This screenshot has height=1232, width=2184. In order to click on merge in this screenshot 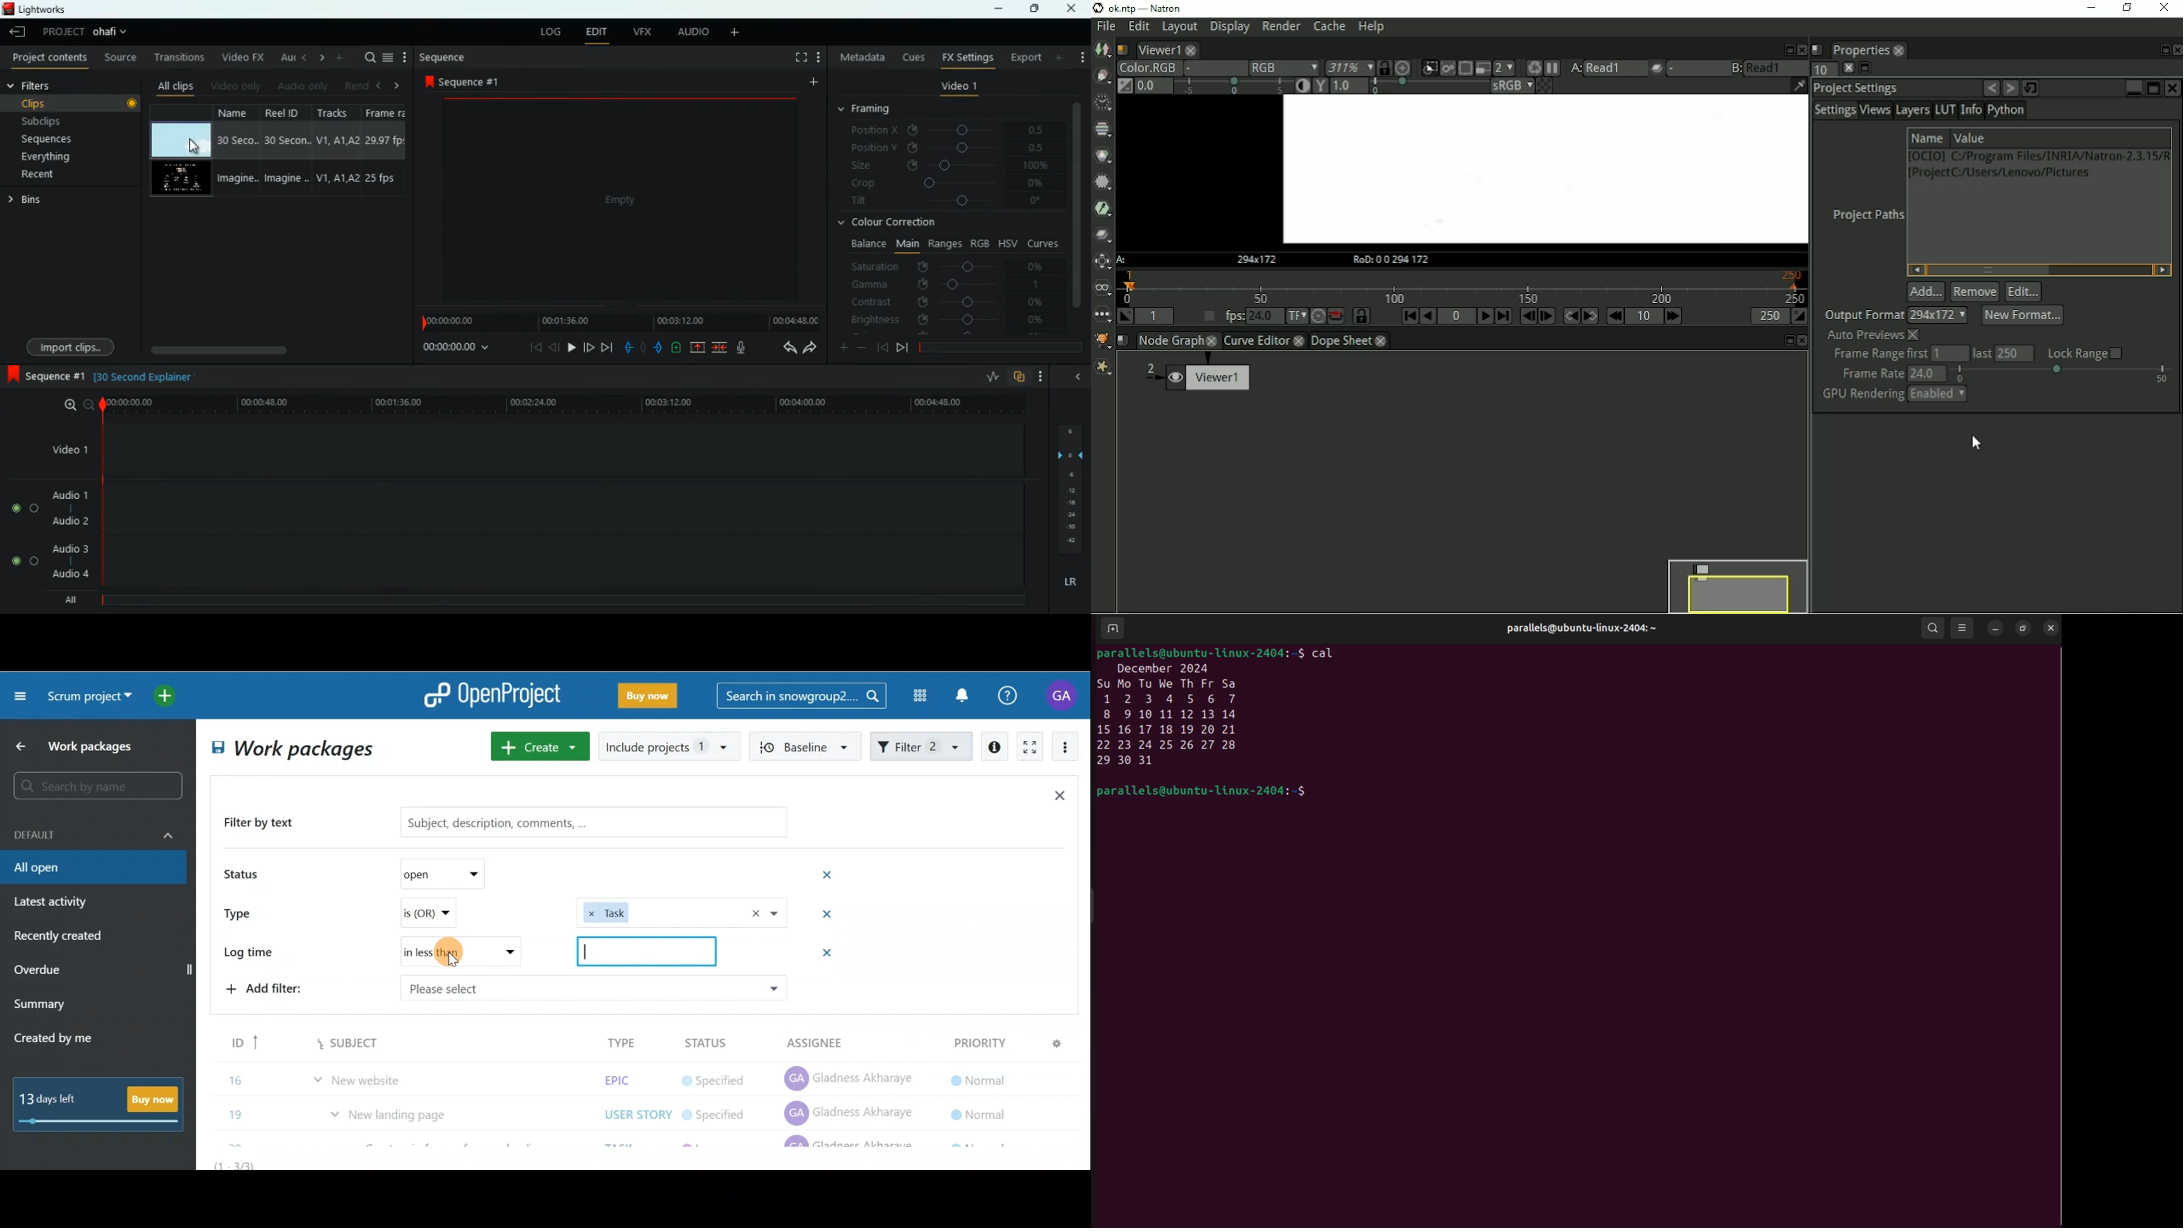, I will do `click(721, 348)`.